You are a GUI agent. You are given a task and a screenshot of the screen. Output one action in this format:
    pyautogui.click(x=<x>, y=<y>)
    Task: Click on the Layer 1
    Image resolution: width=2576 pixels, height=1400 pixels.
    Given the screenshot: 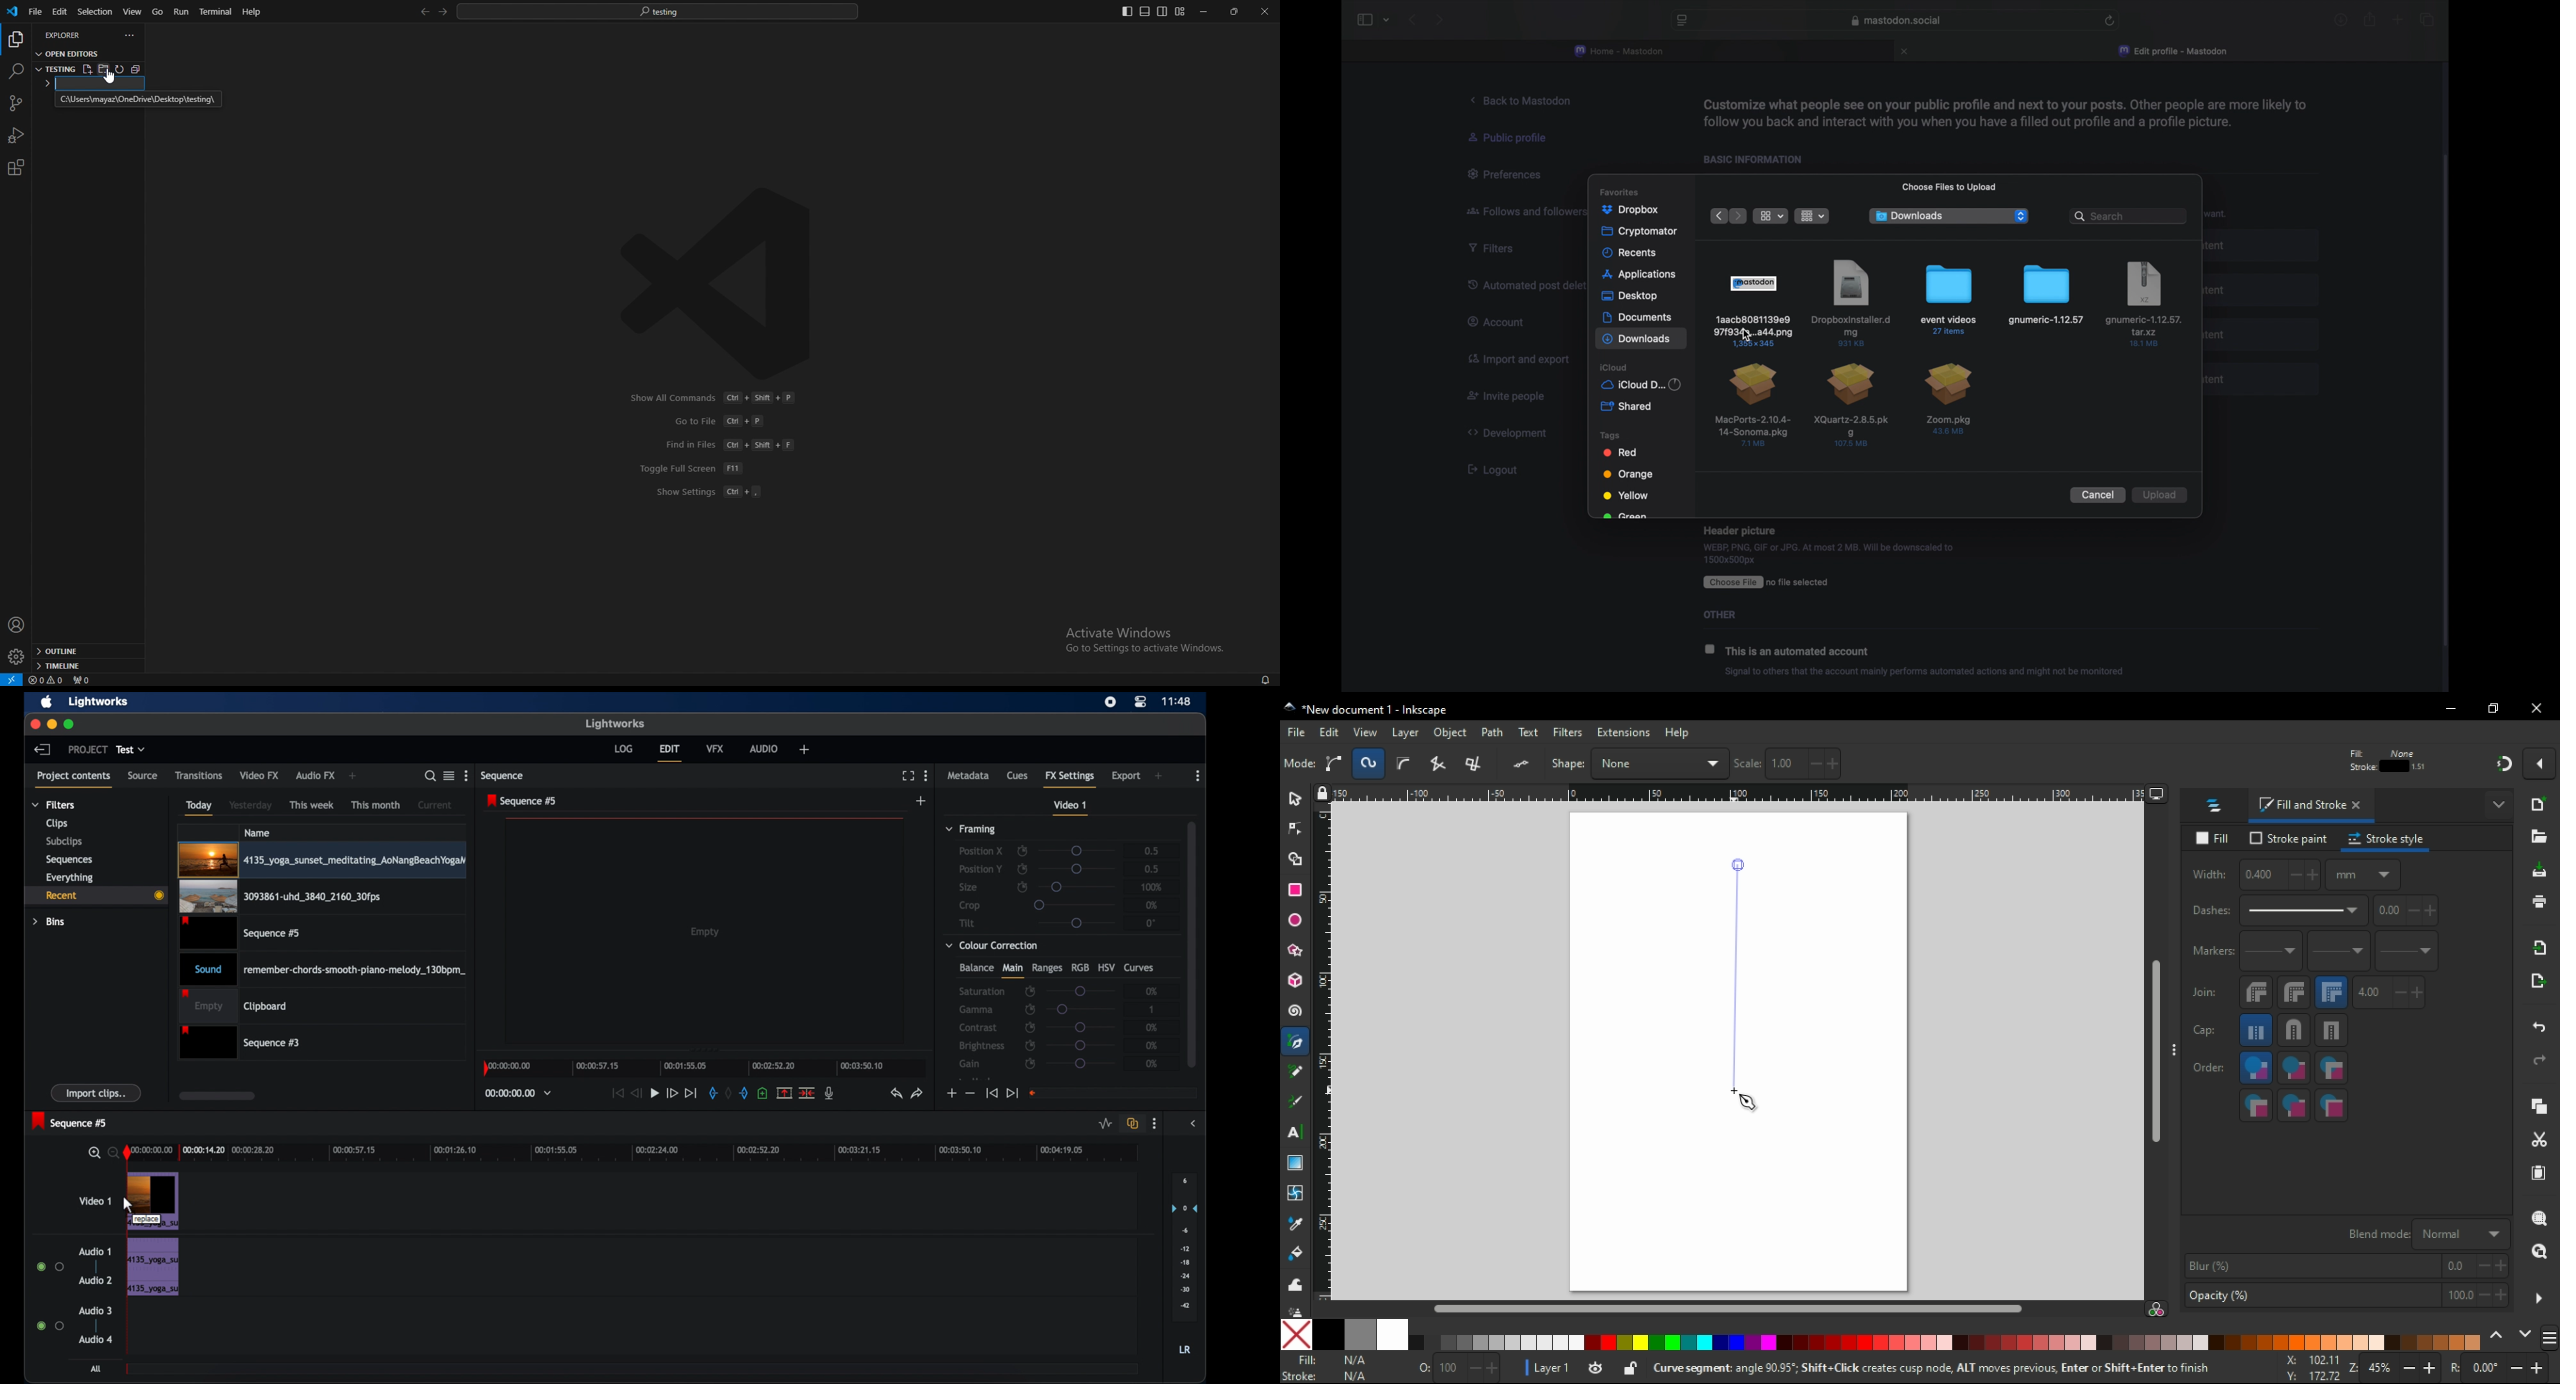 What is the action you would take?
    pyautogui.click(x=1555, y=1370)
    